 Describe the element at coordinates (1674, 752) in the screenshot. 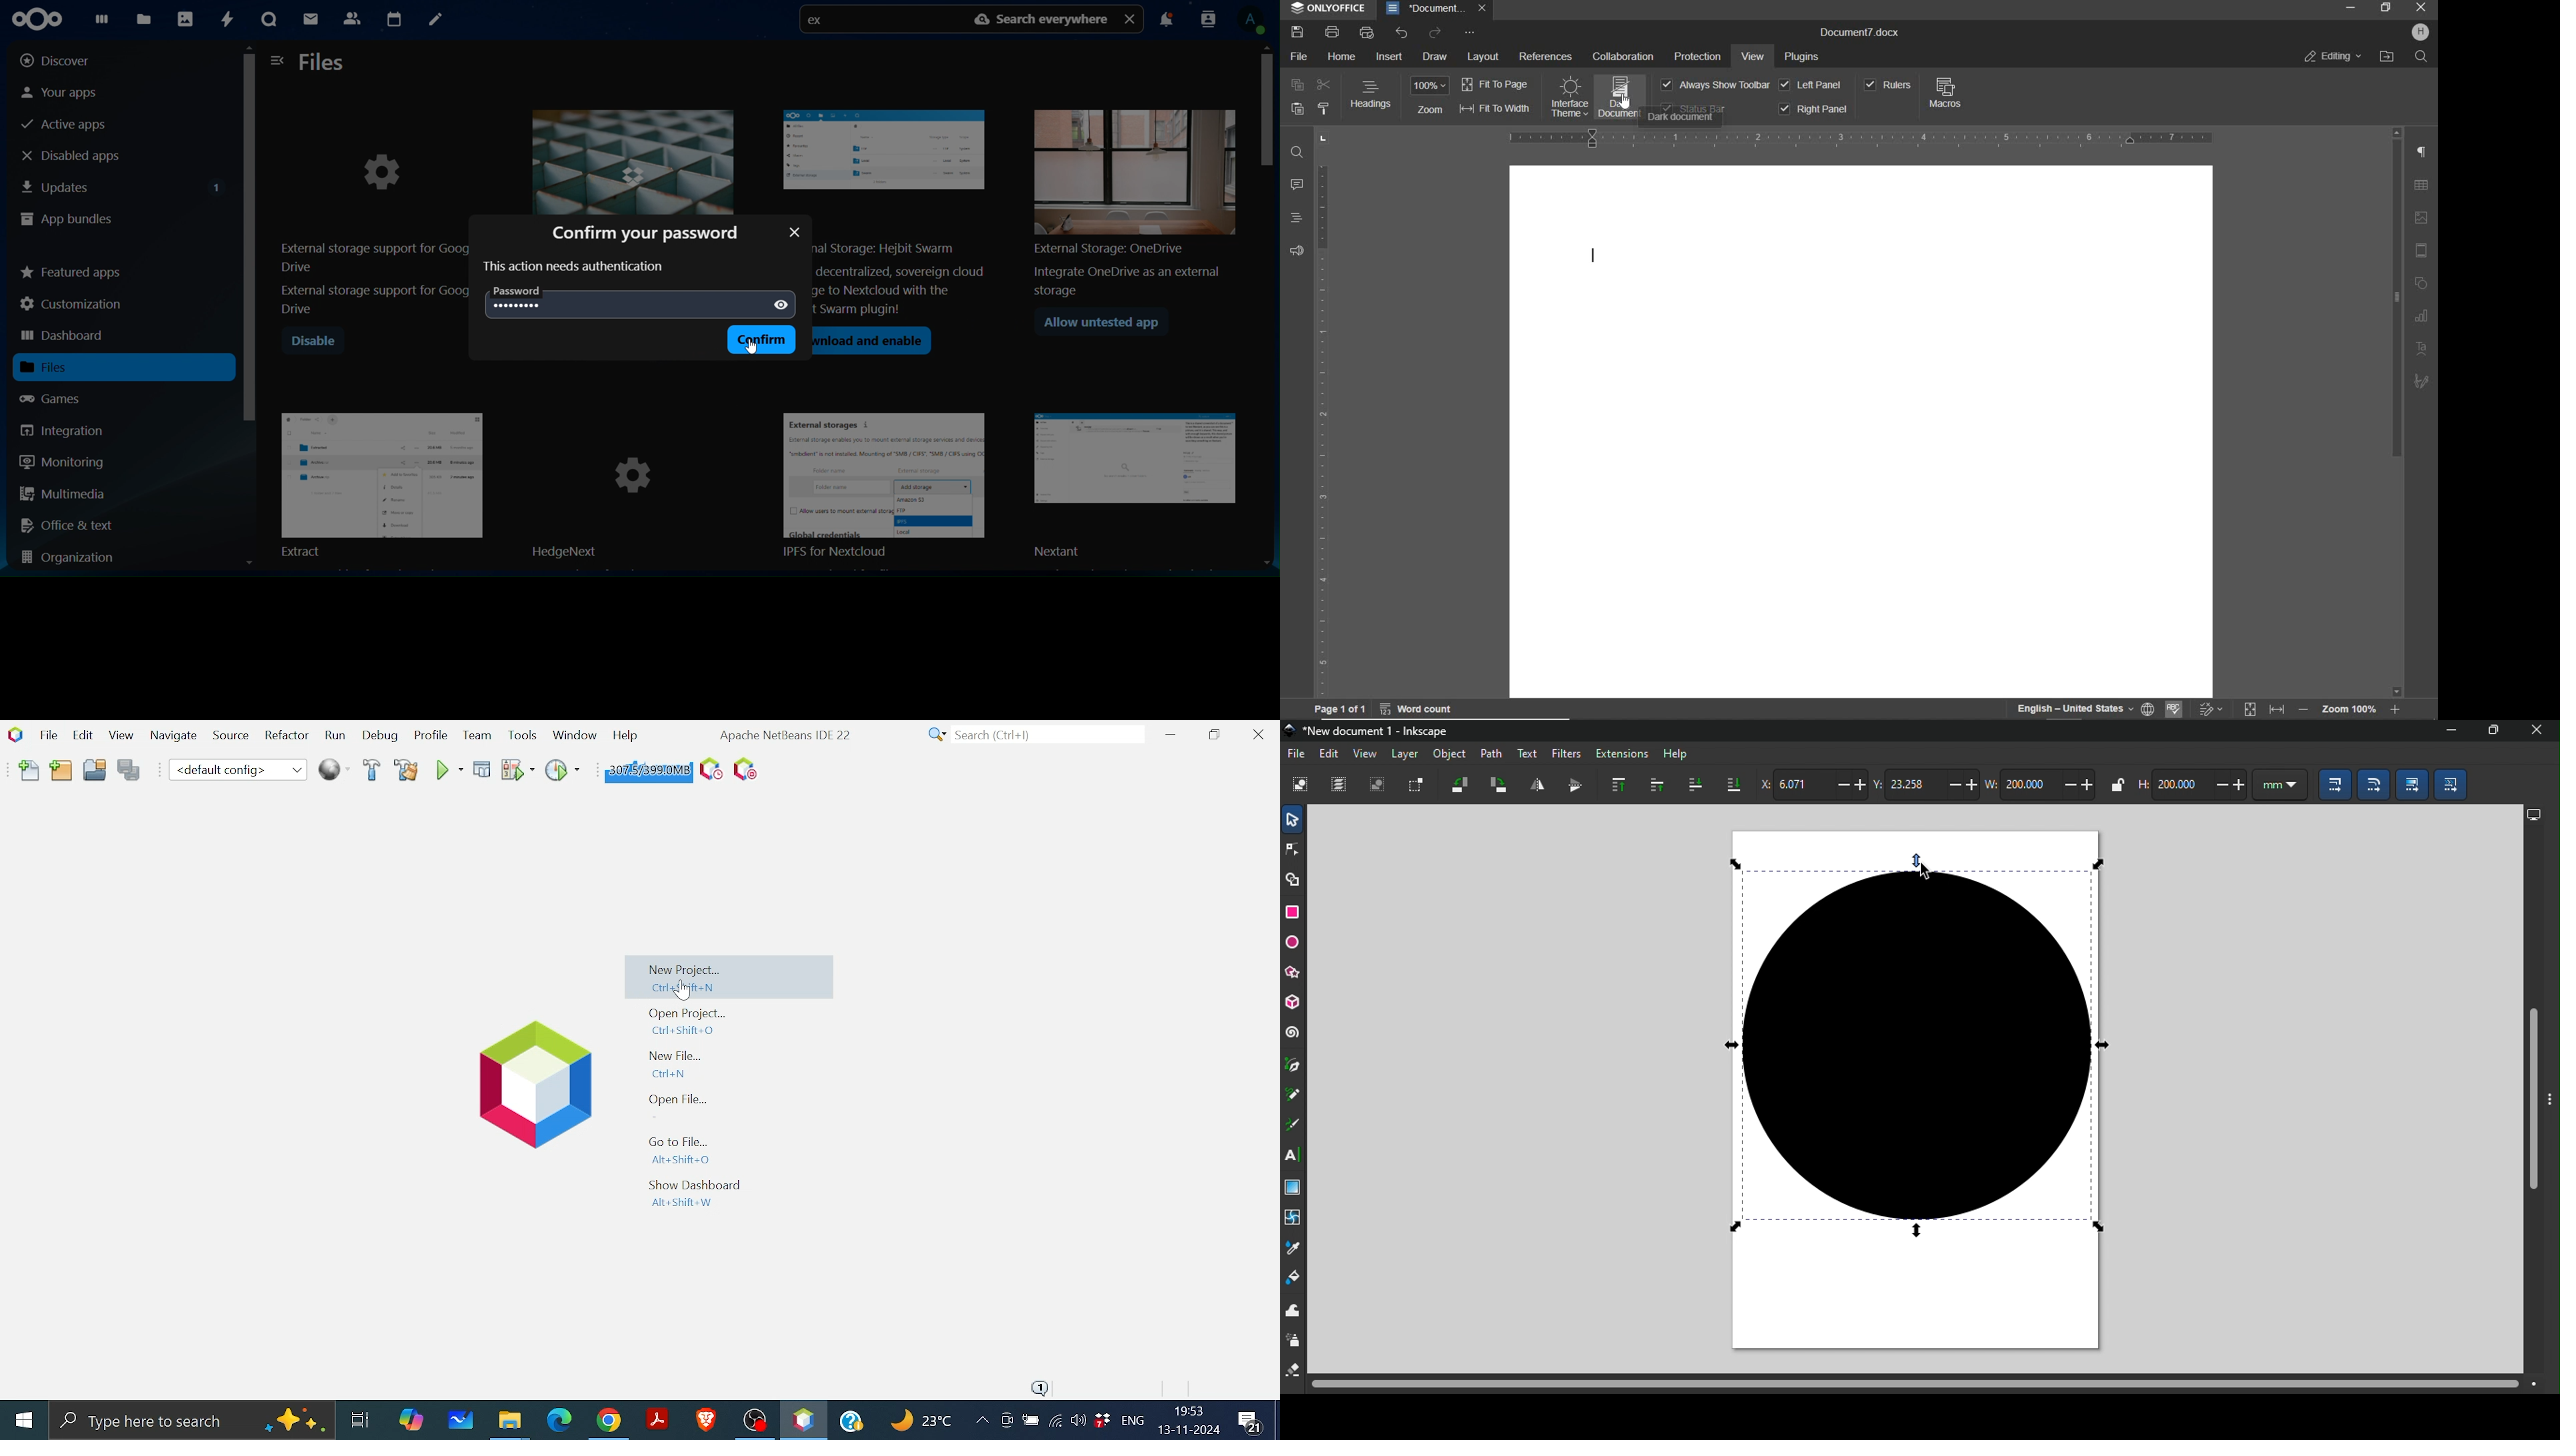

I see `Help` at that location.